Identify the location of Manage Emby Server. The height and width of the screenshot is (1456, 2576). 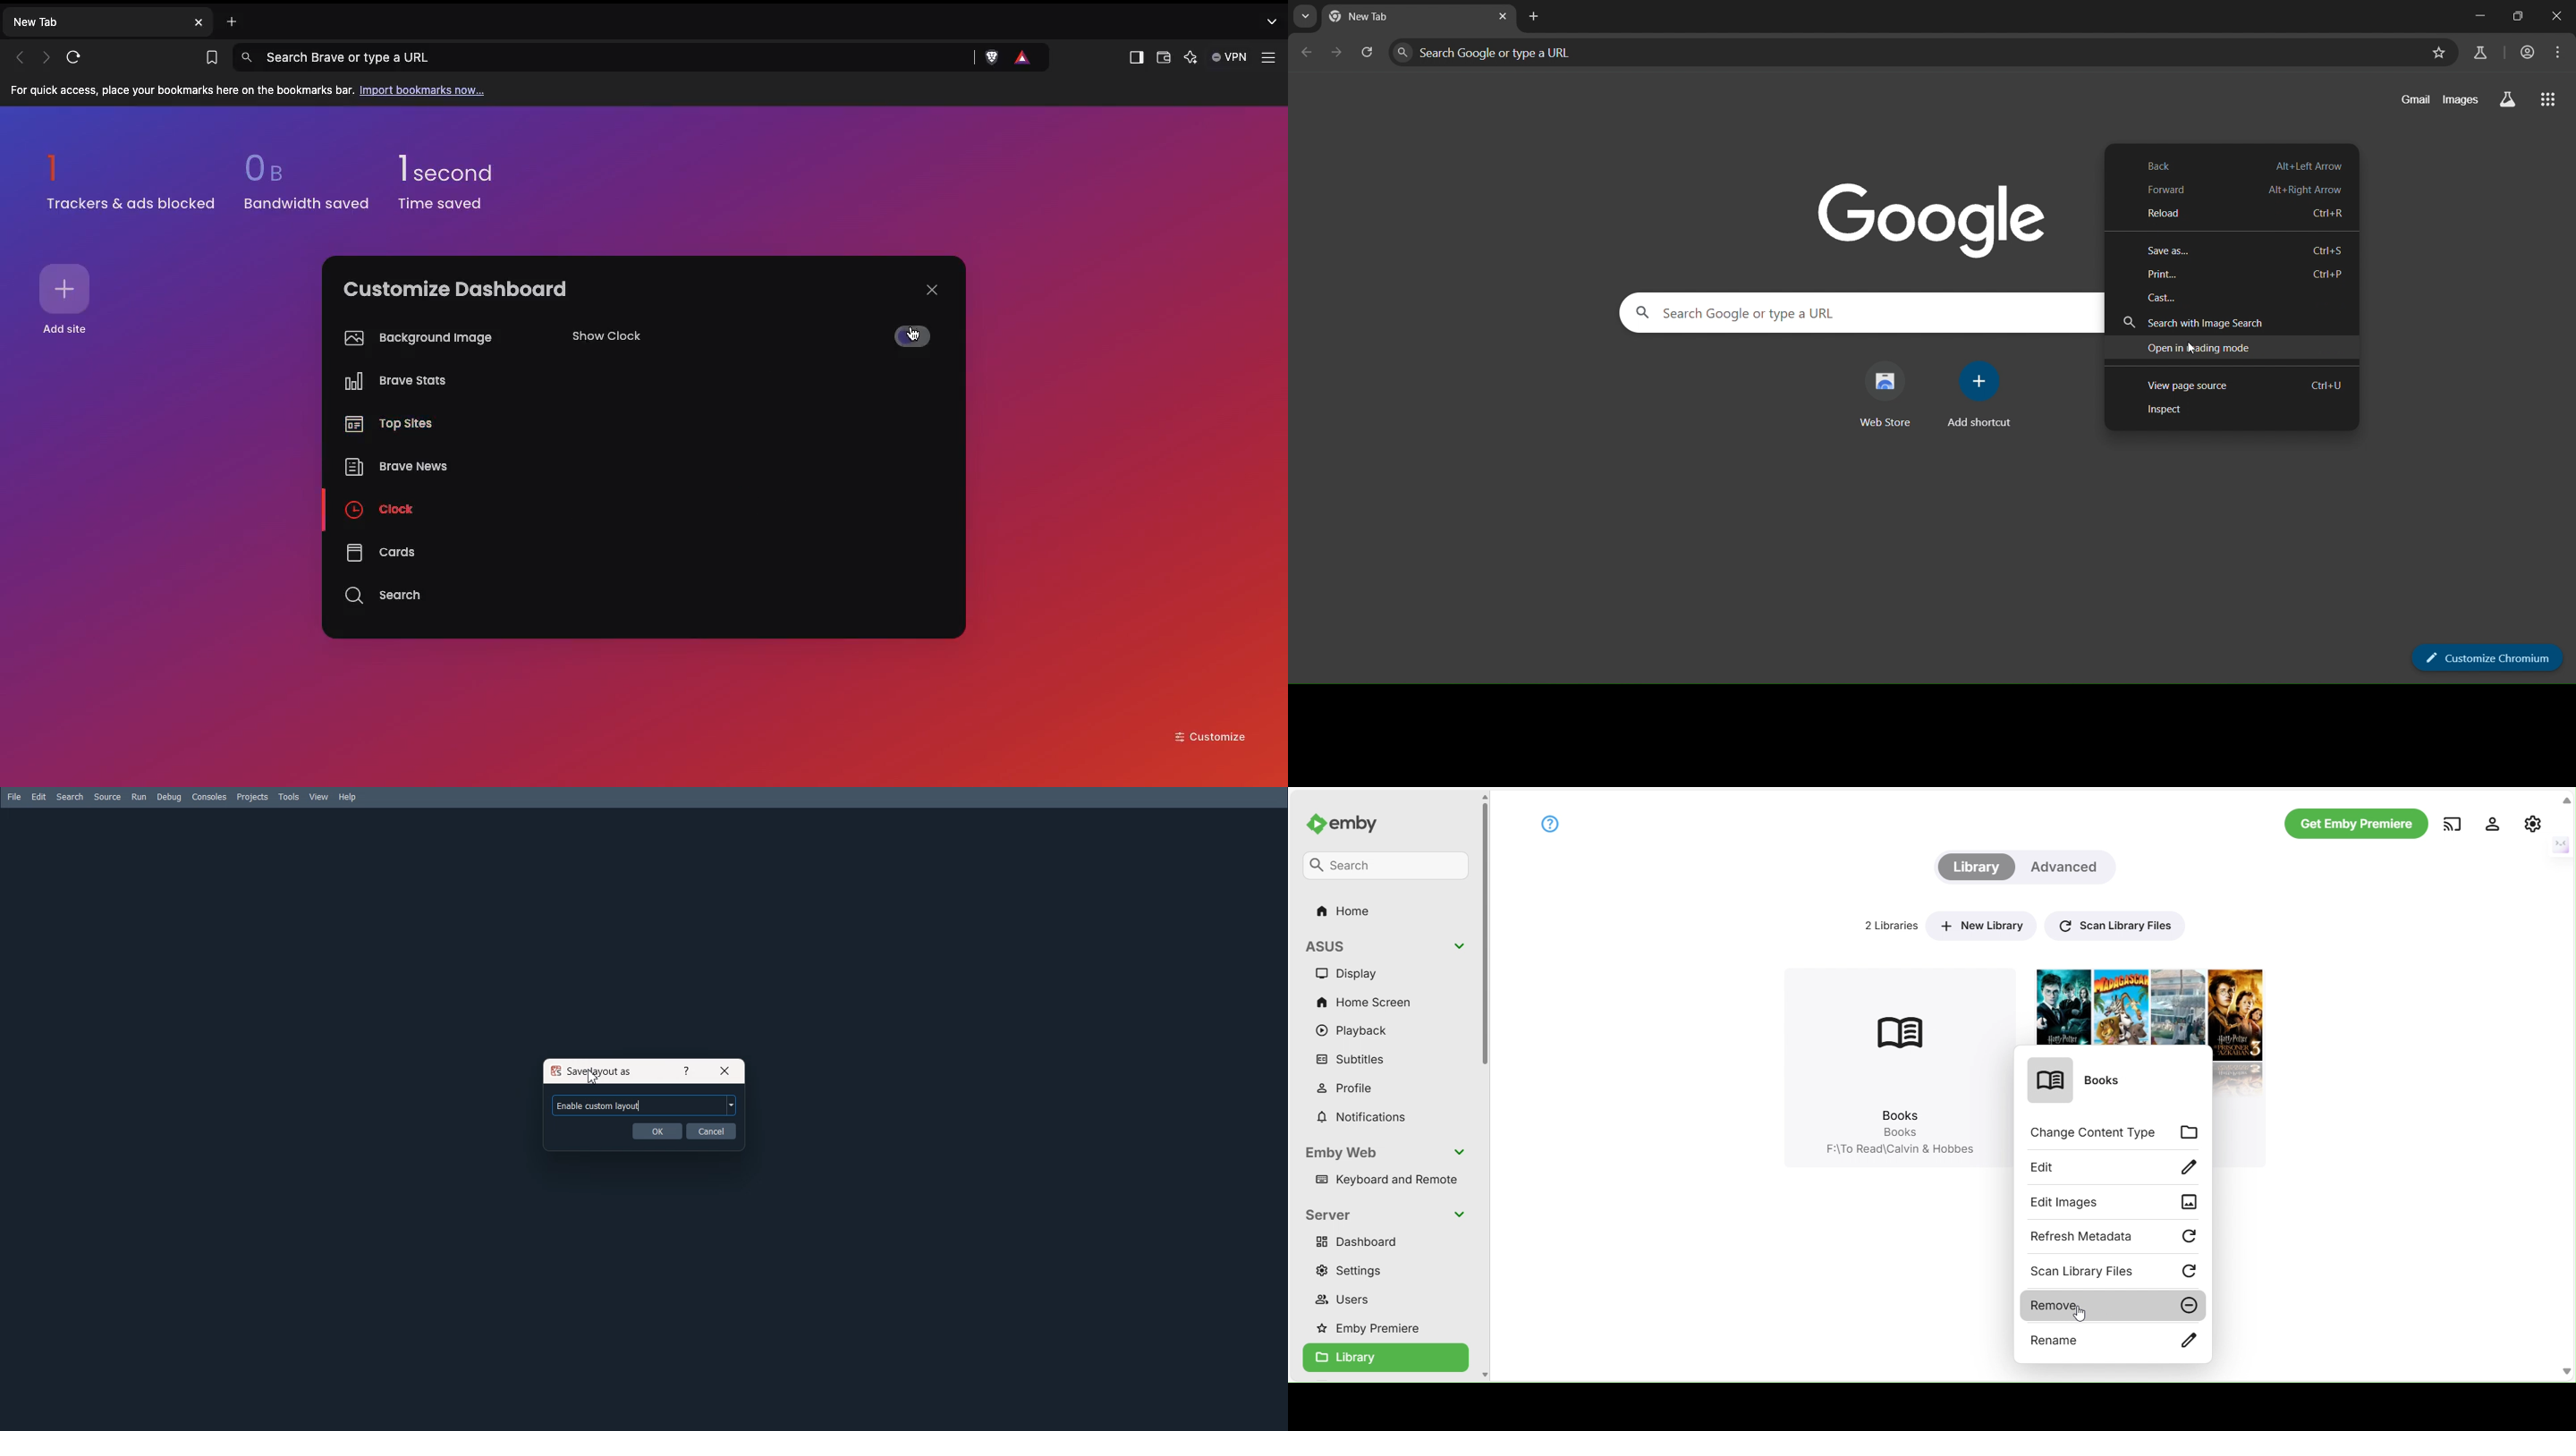
(2533, 823).